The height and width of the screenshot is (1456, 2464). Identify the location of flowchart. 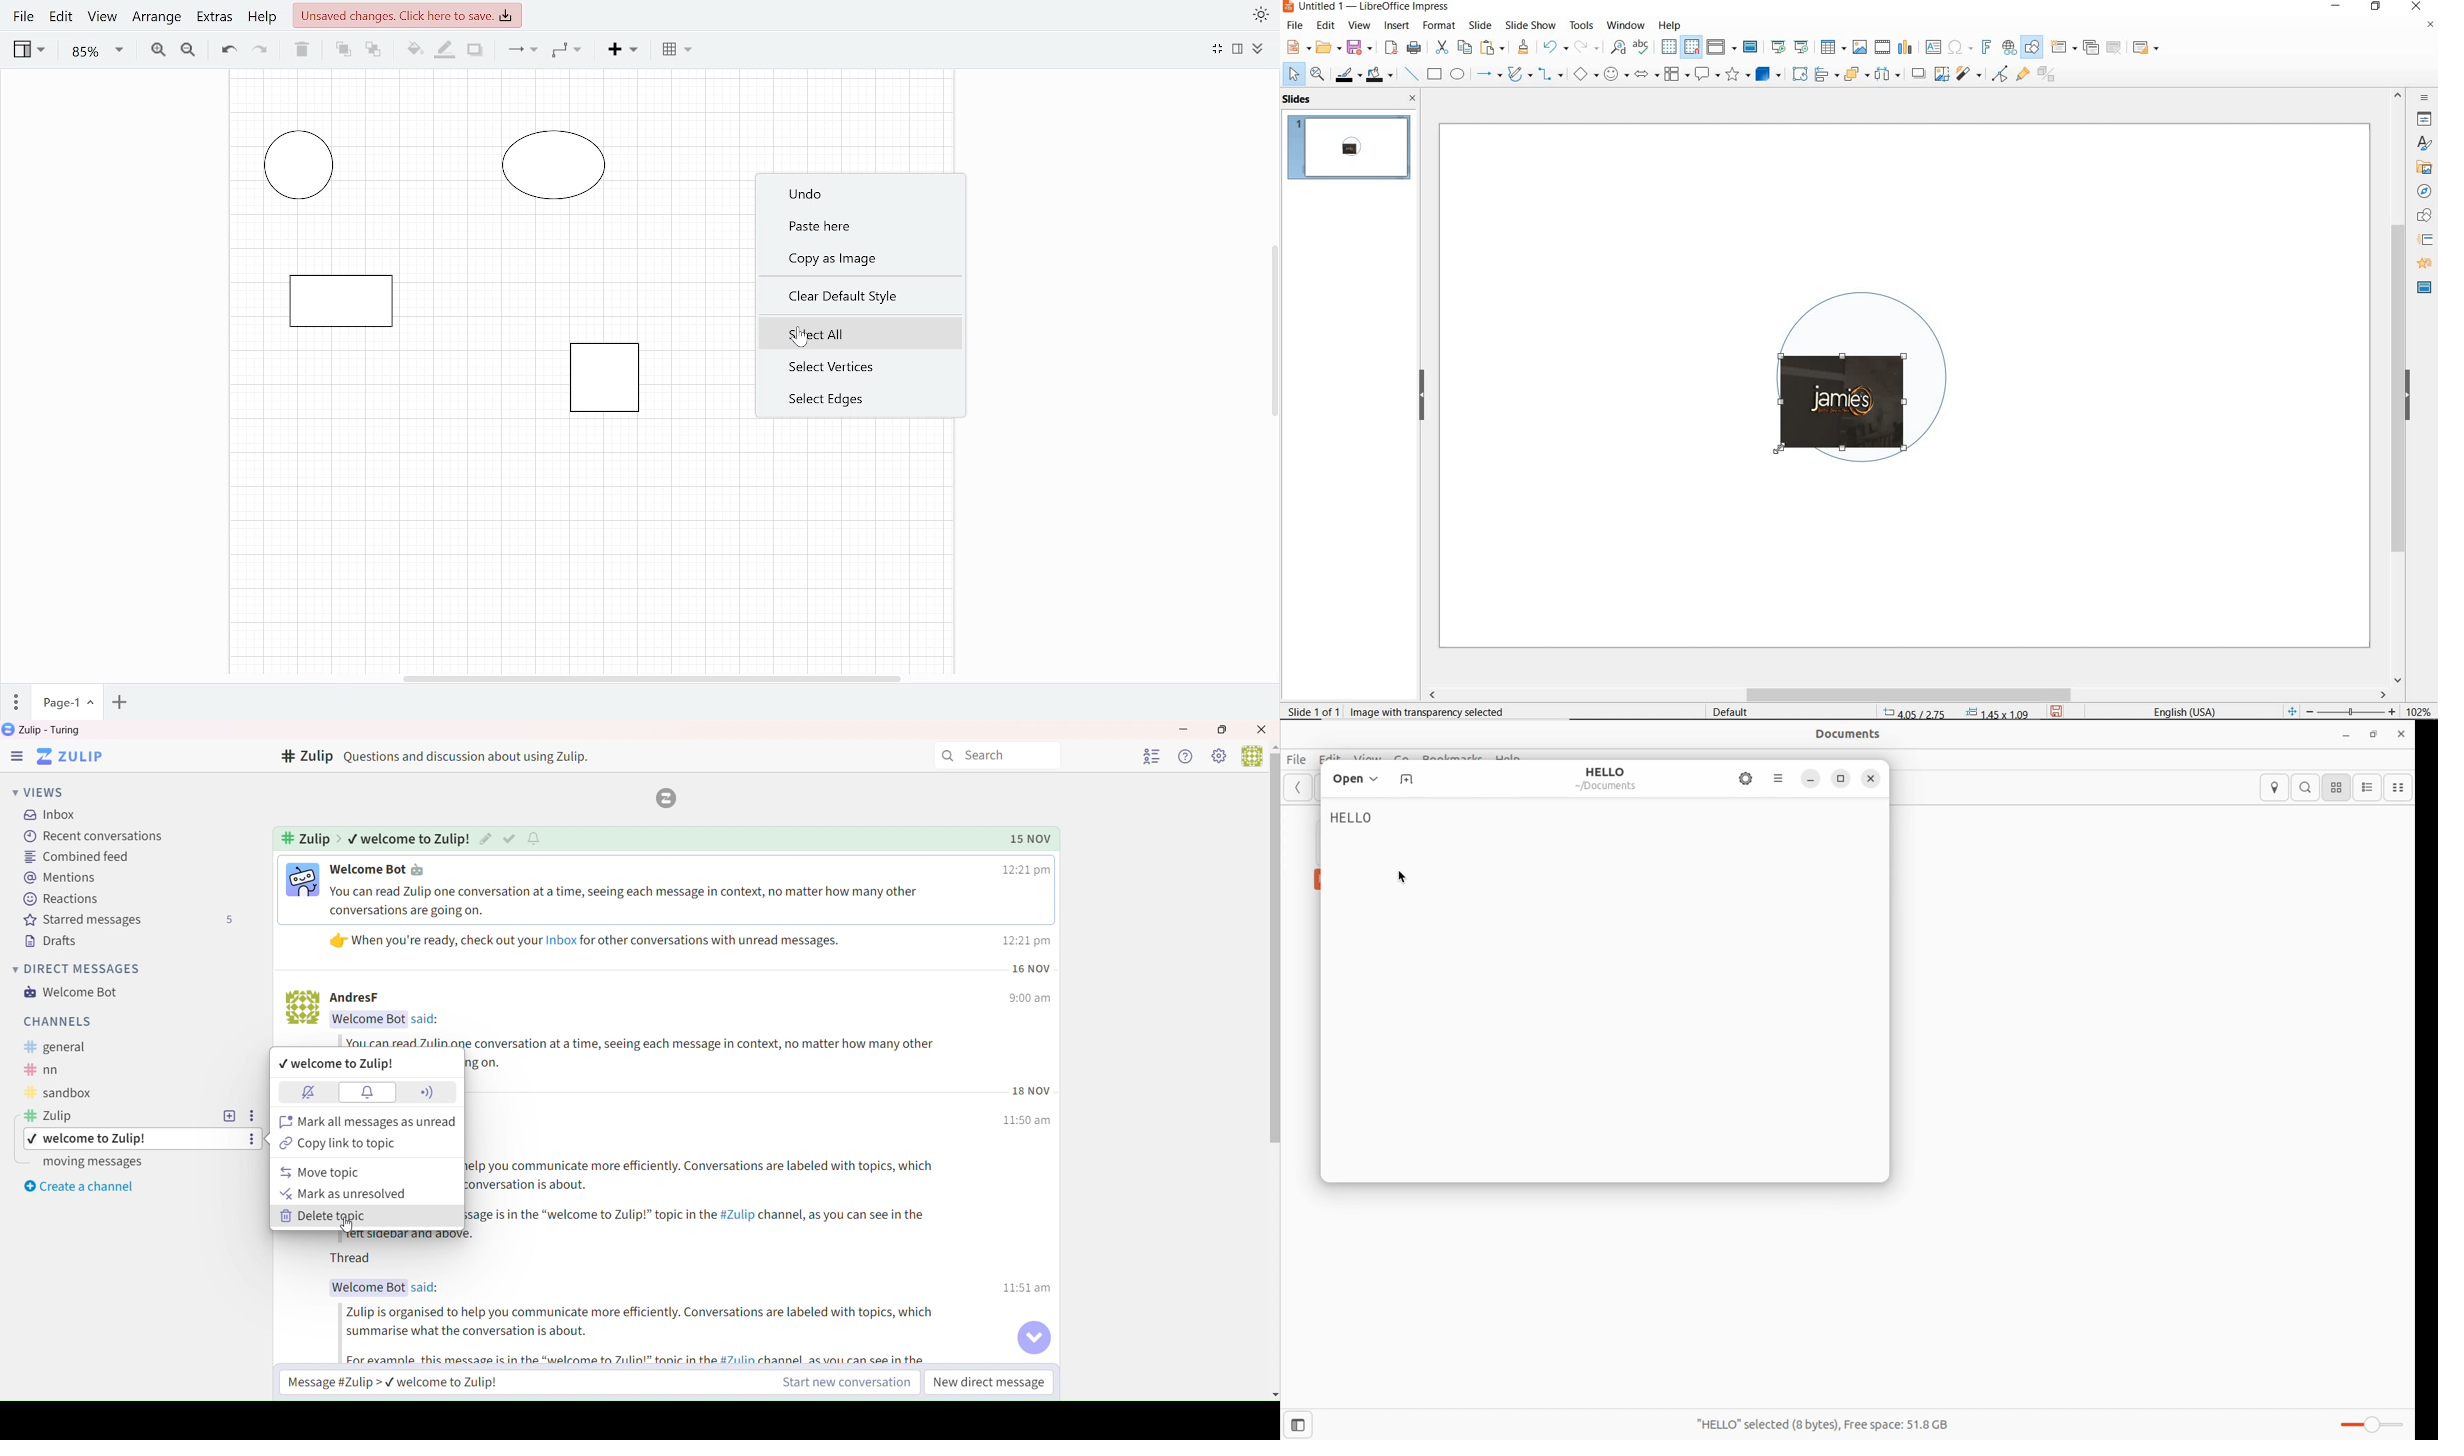
(1676, 75).